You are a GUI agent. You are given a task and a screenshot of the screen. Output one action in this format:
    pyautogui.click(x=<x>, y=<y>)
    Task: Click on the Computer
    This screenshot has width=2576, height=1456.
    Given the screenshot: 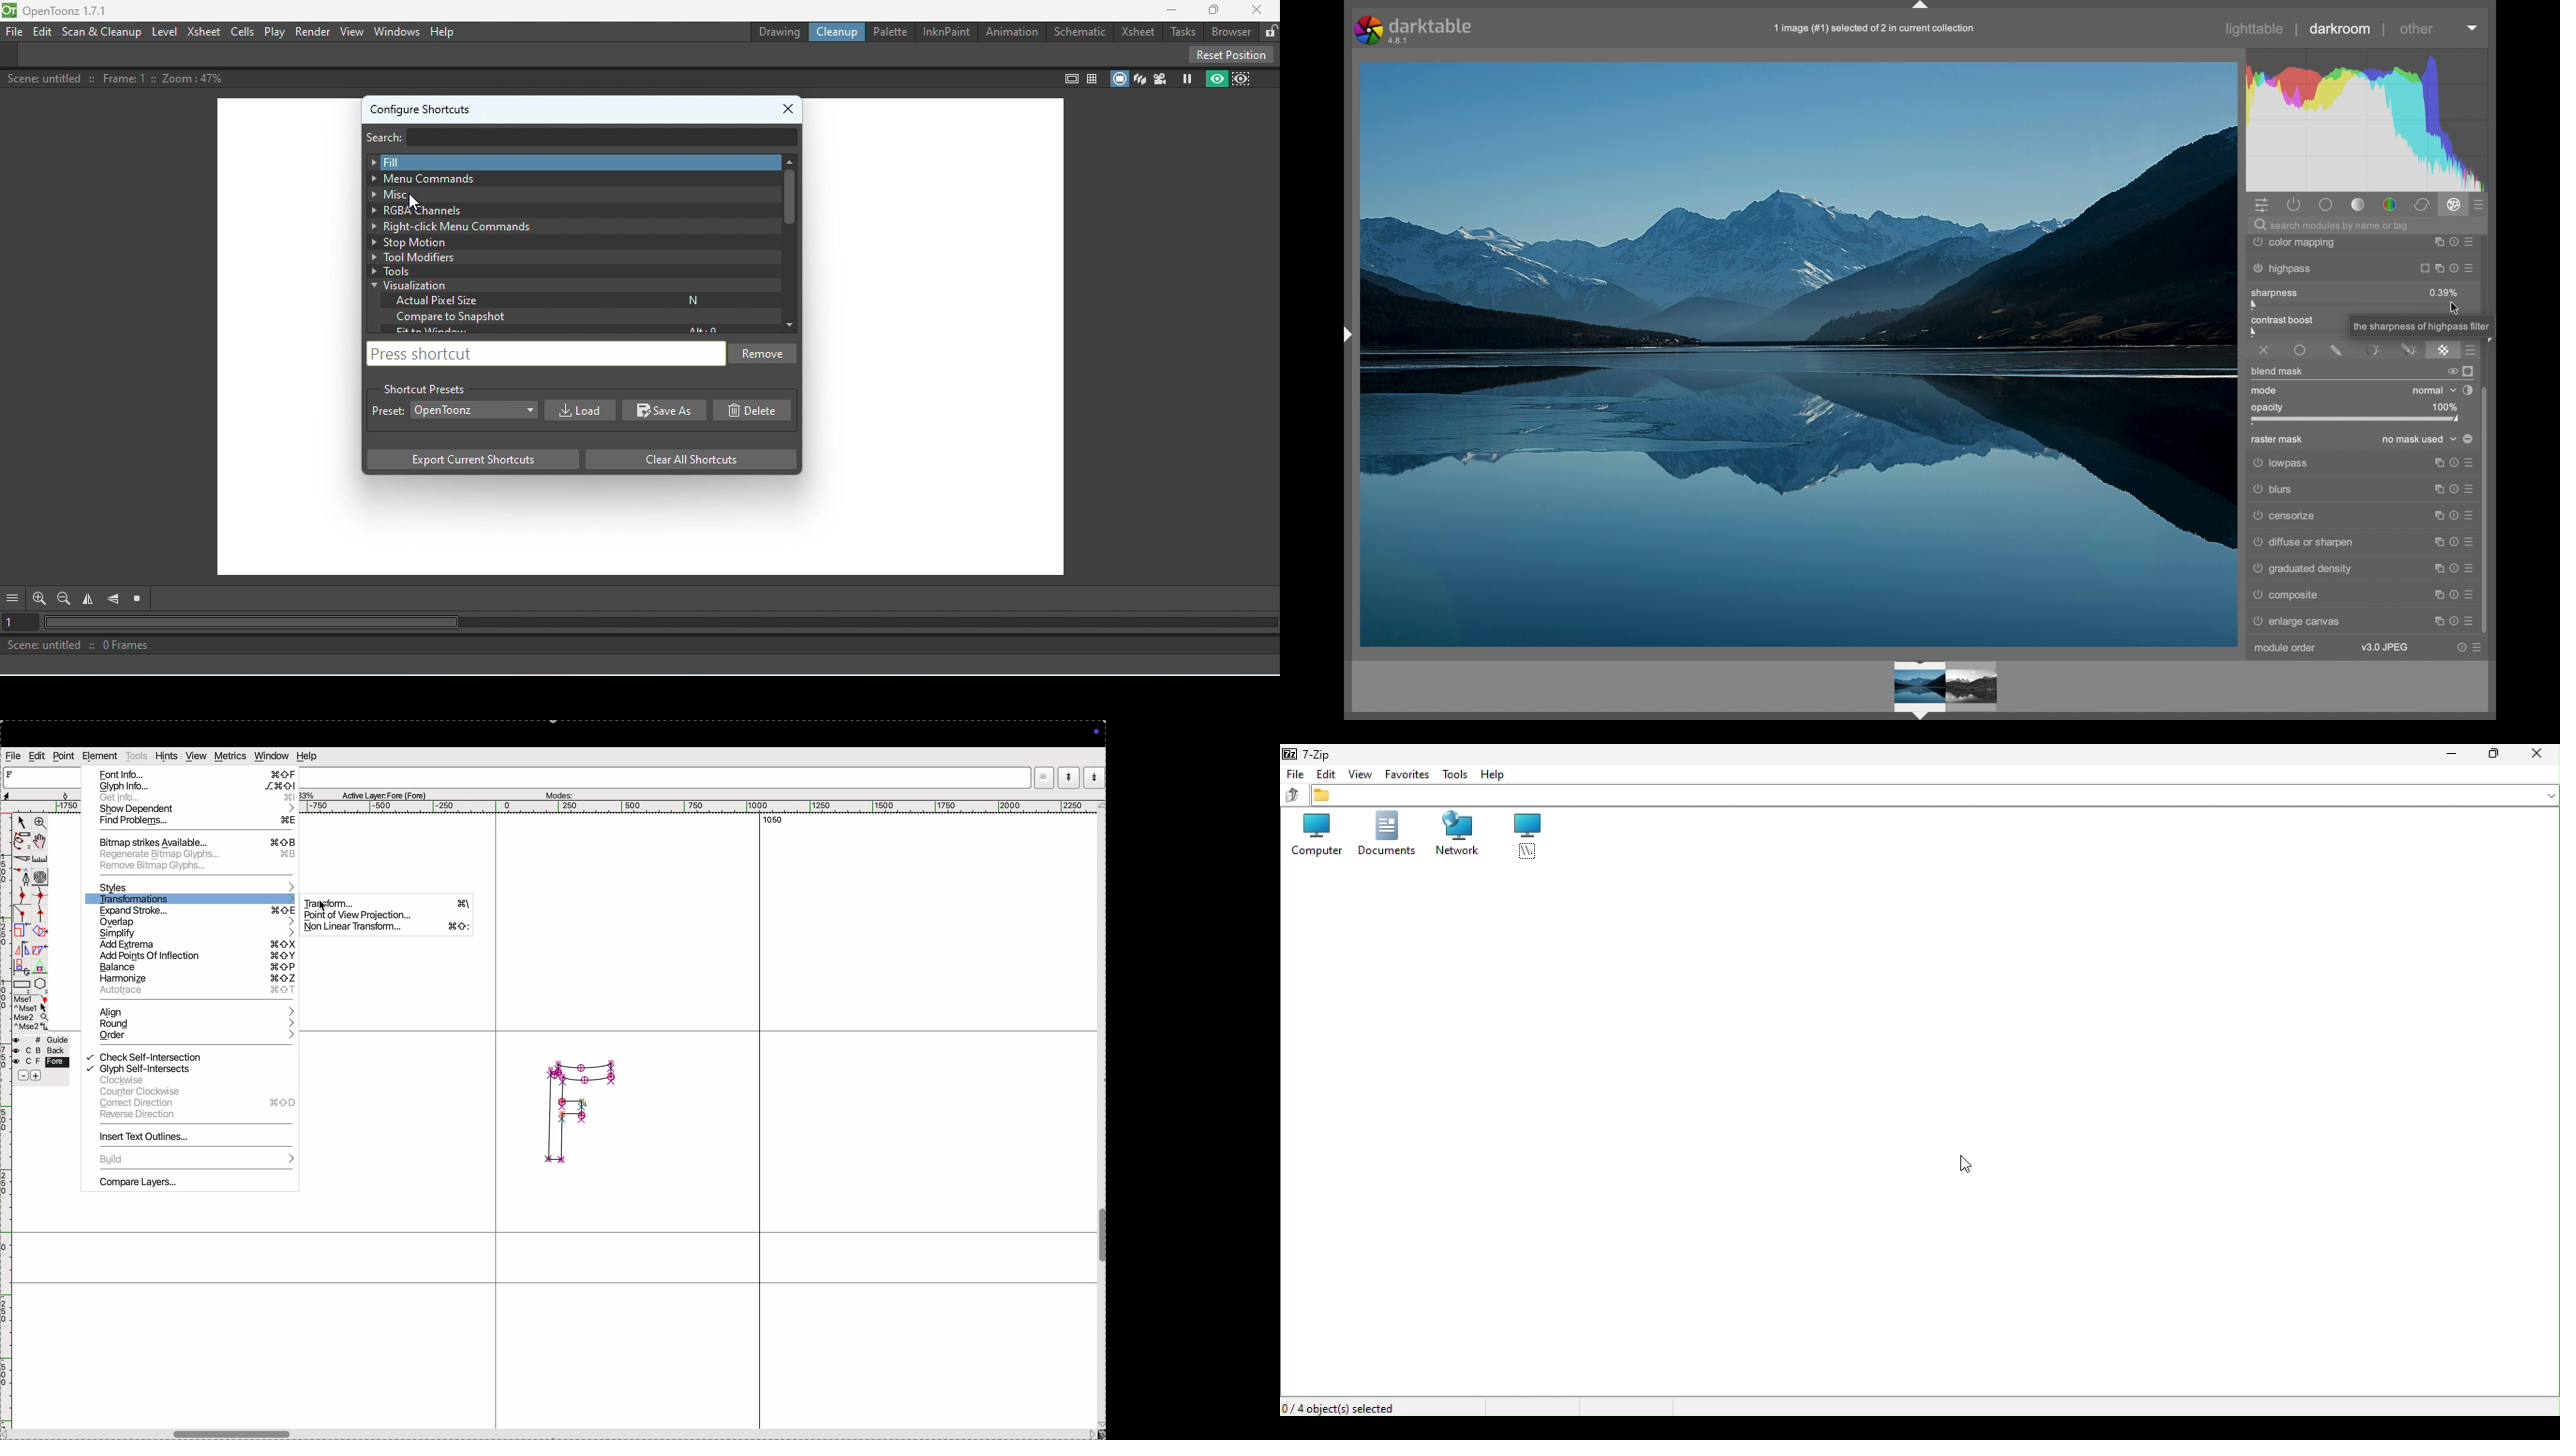 What is the action you would take?
    pyautogui.click(x=1310, y=835)
    